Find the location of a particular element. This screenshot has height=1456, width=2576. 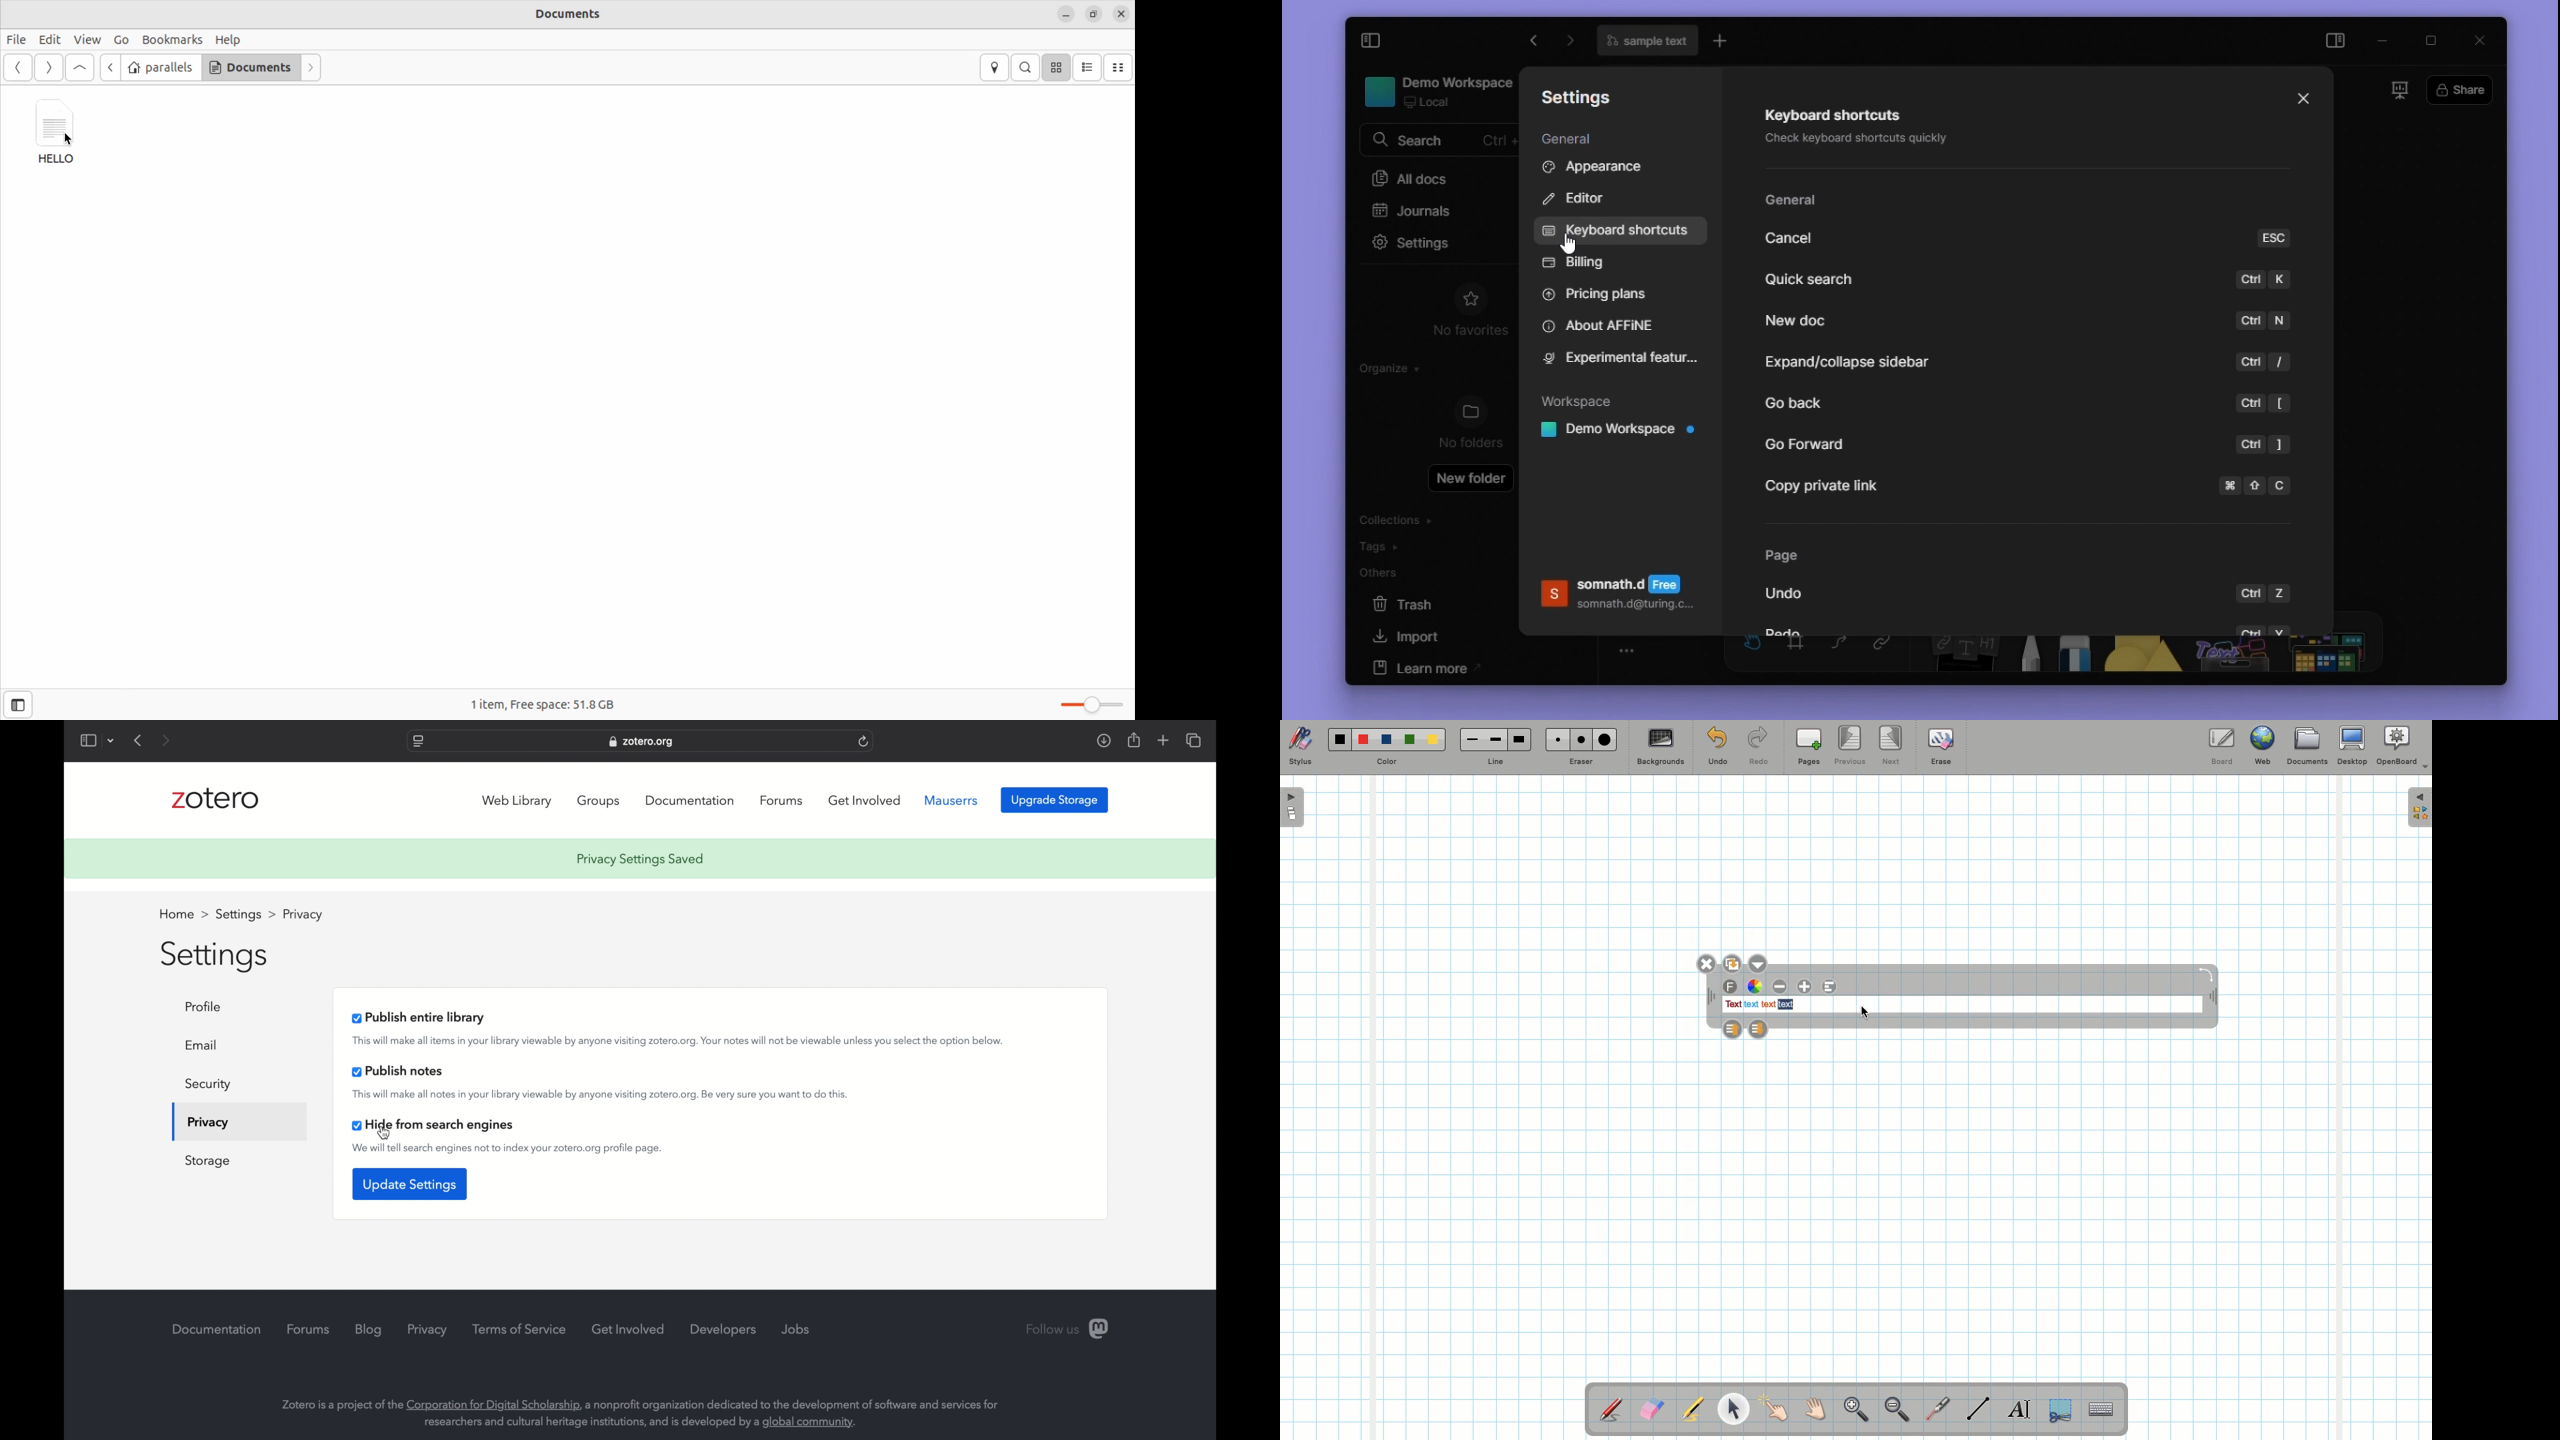

Appearance is located at coordinates (1621, 169).